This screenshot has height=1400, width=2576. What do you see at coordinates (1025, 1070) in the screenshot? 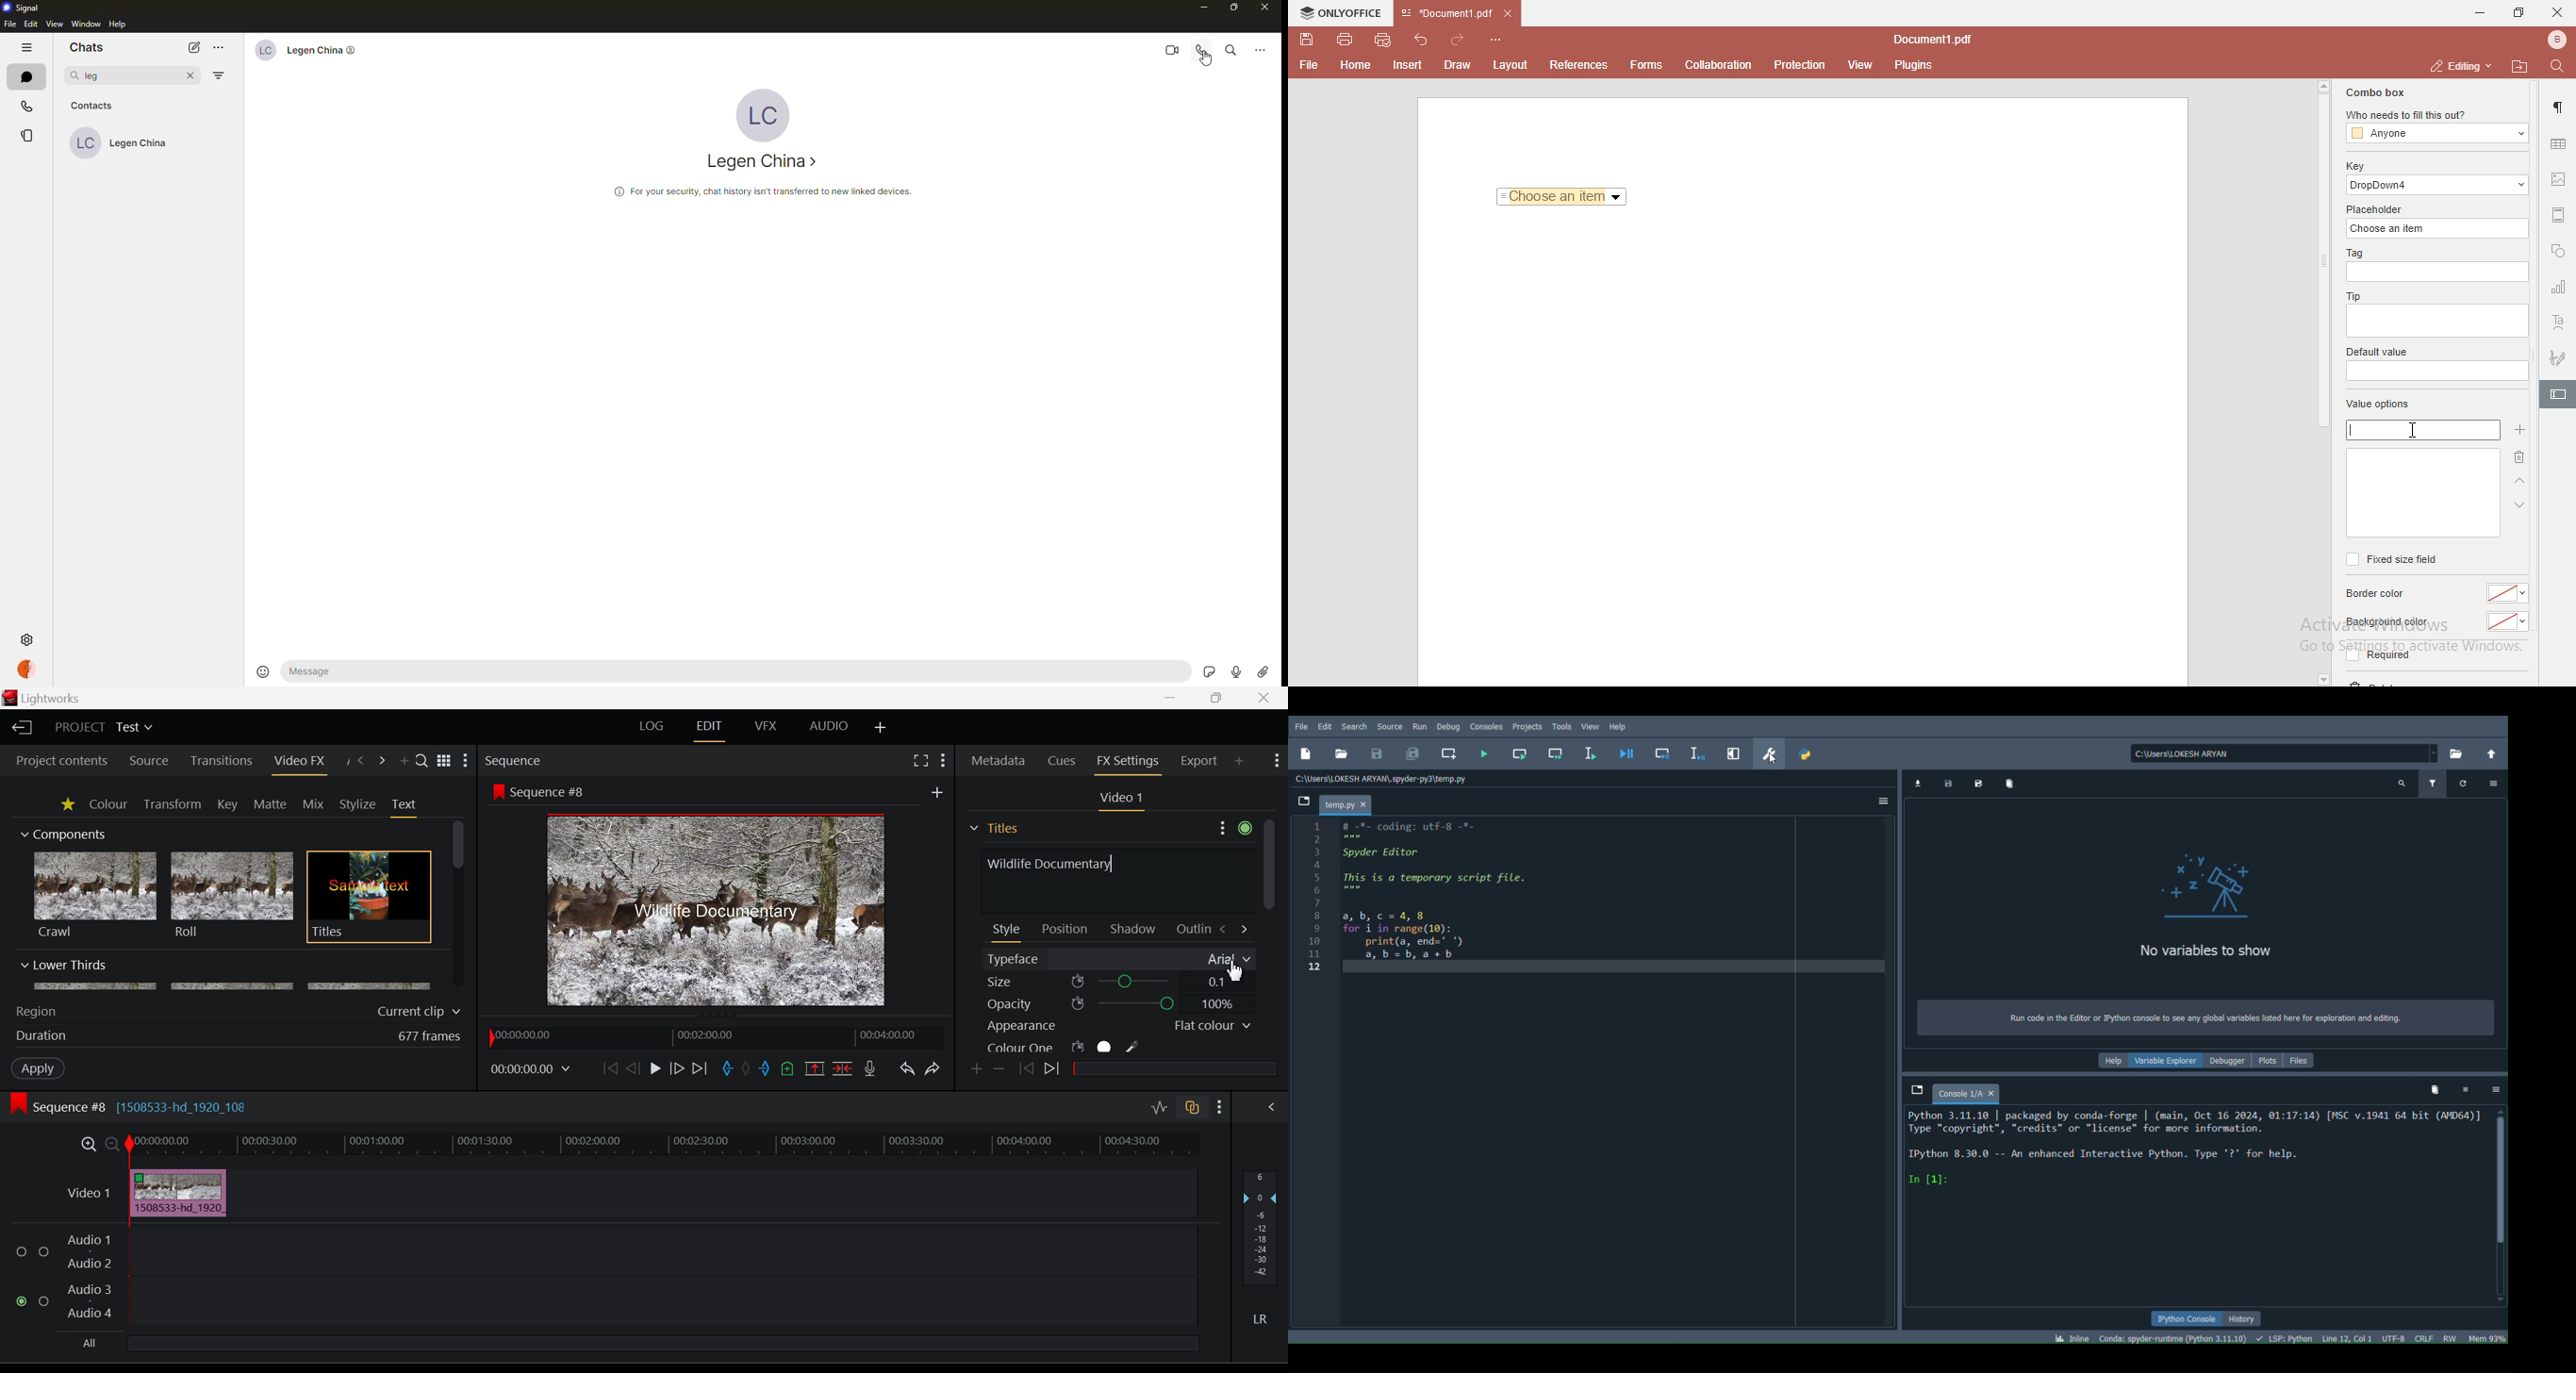
I see `Previous keyframes` at bounding box center [1025, 1070].